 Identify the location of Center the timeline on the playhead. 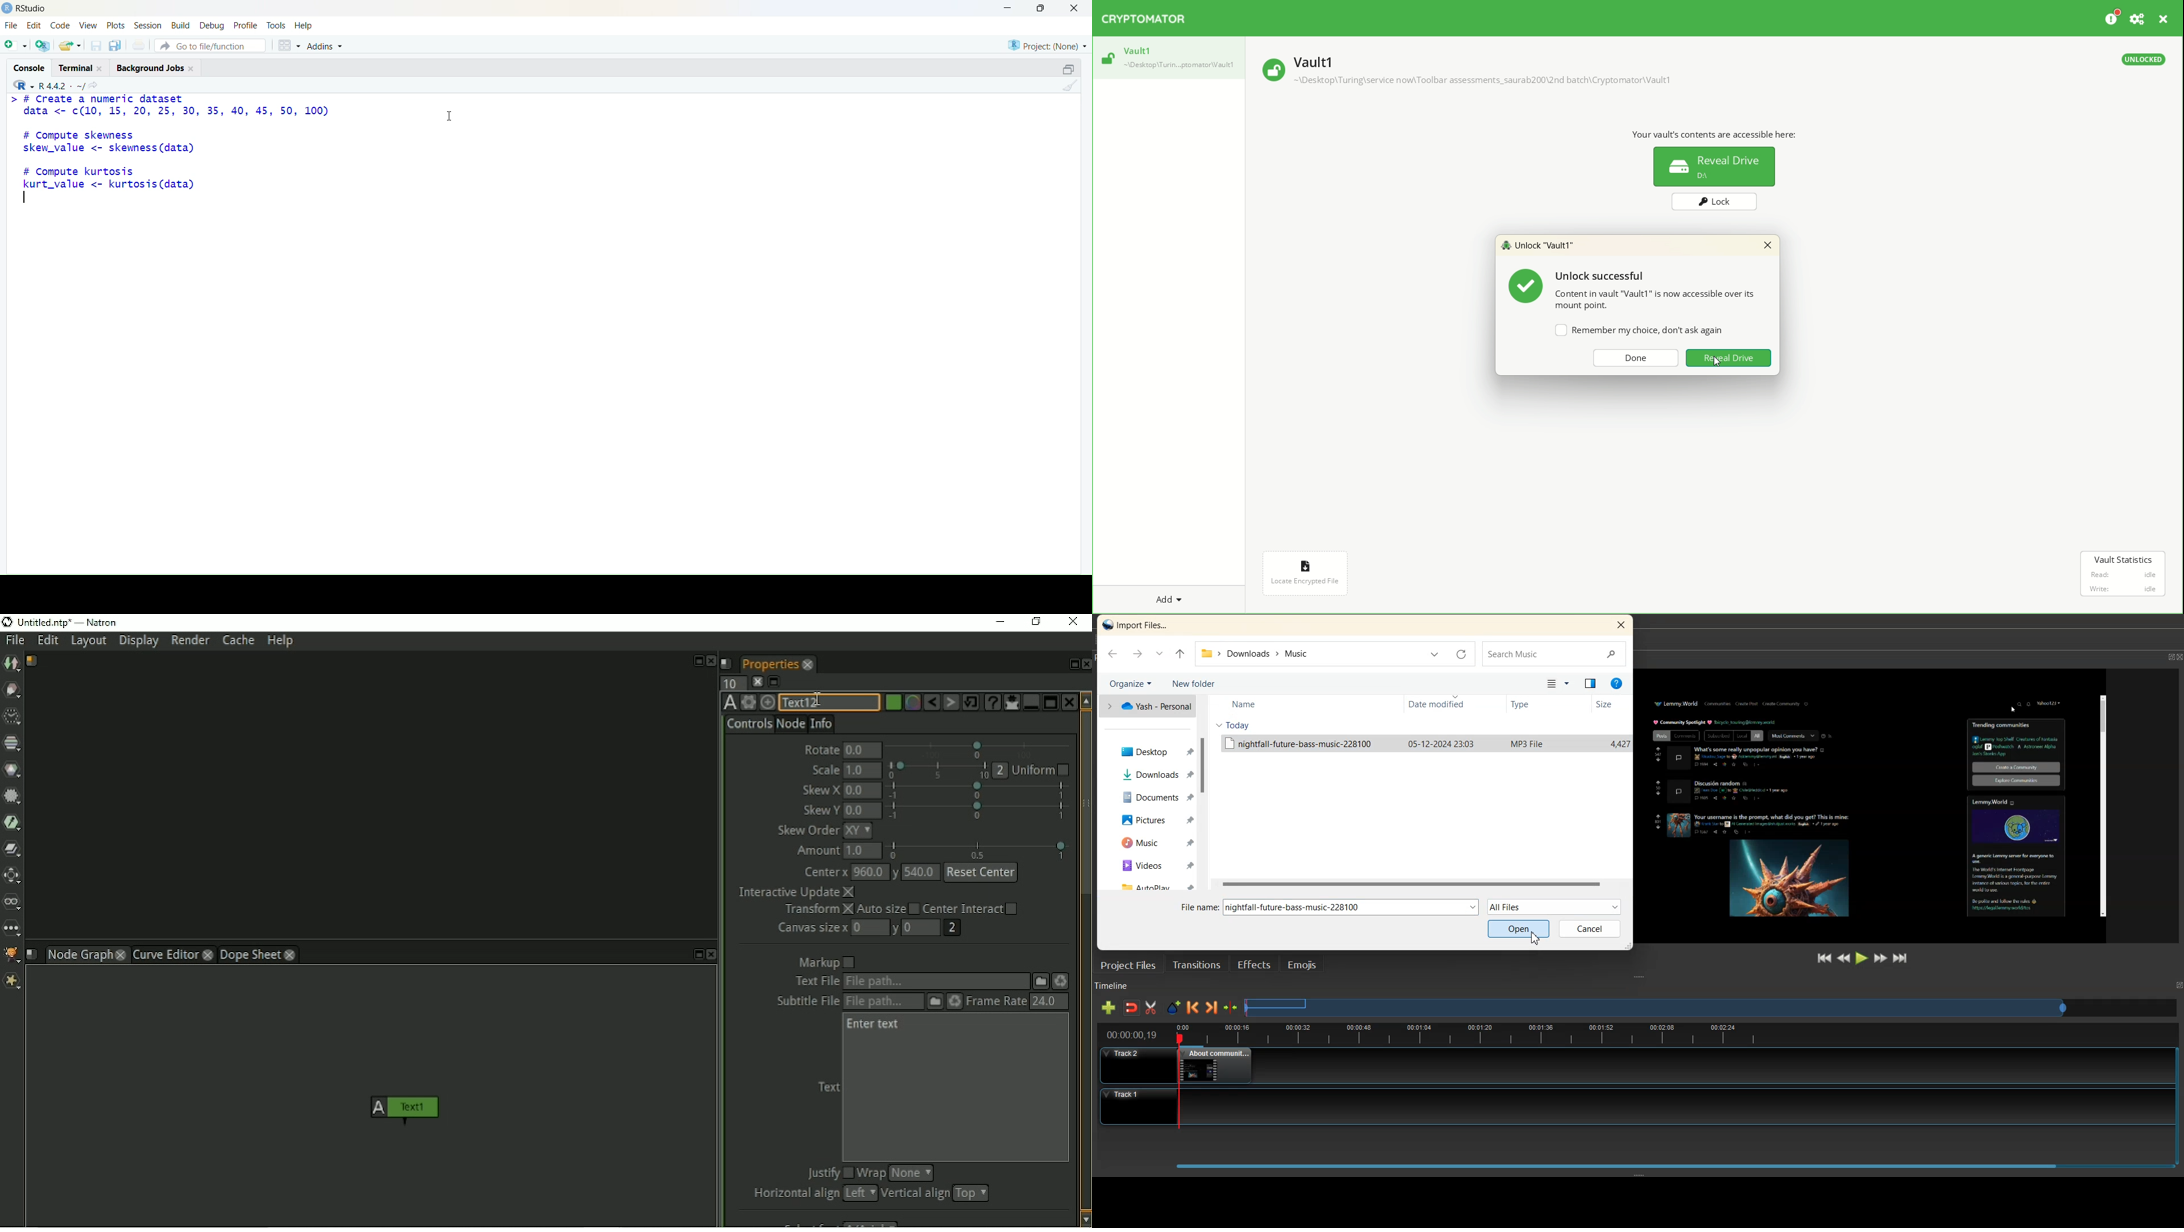
(1231, 1008).